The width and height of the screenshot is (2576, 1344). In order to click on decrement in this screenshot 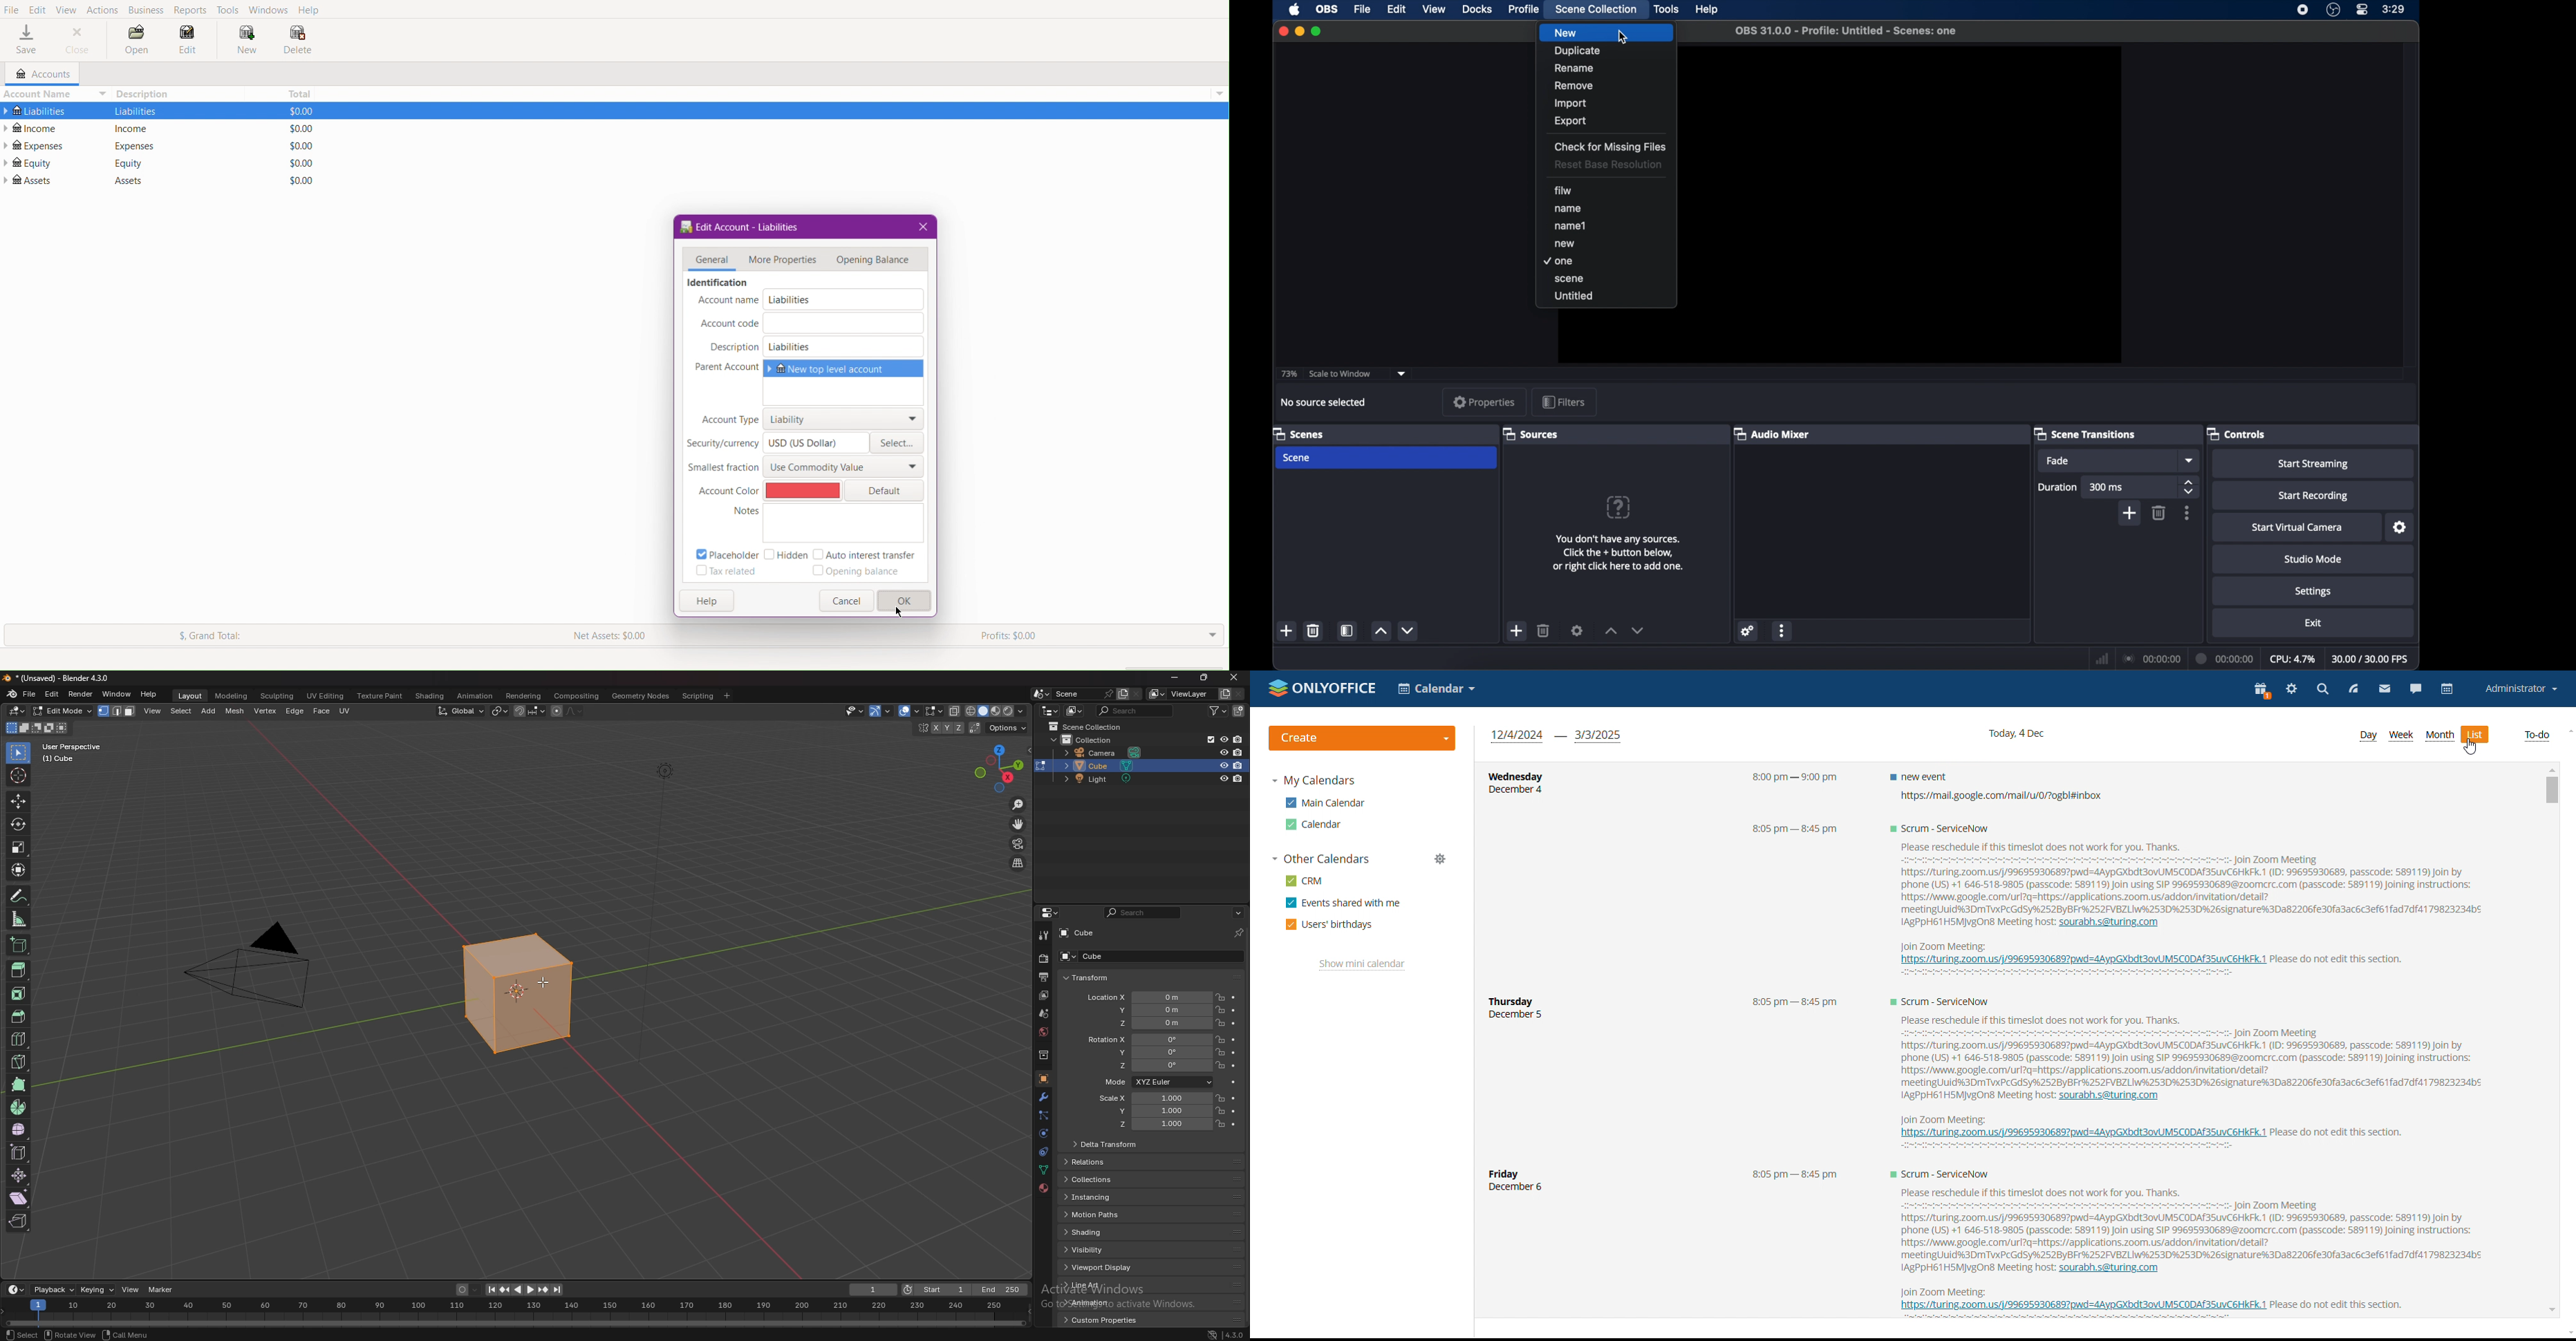, I will do `click(1409, 630)`.